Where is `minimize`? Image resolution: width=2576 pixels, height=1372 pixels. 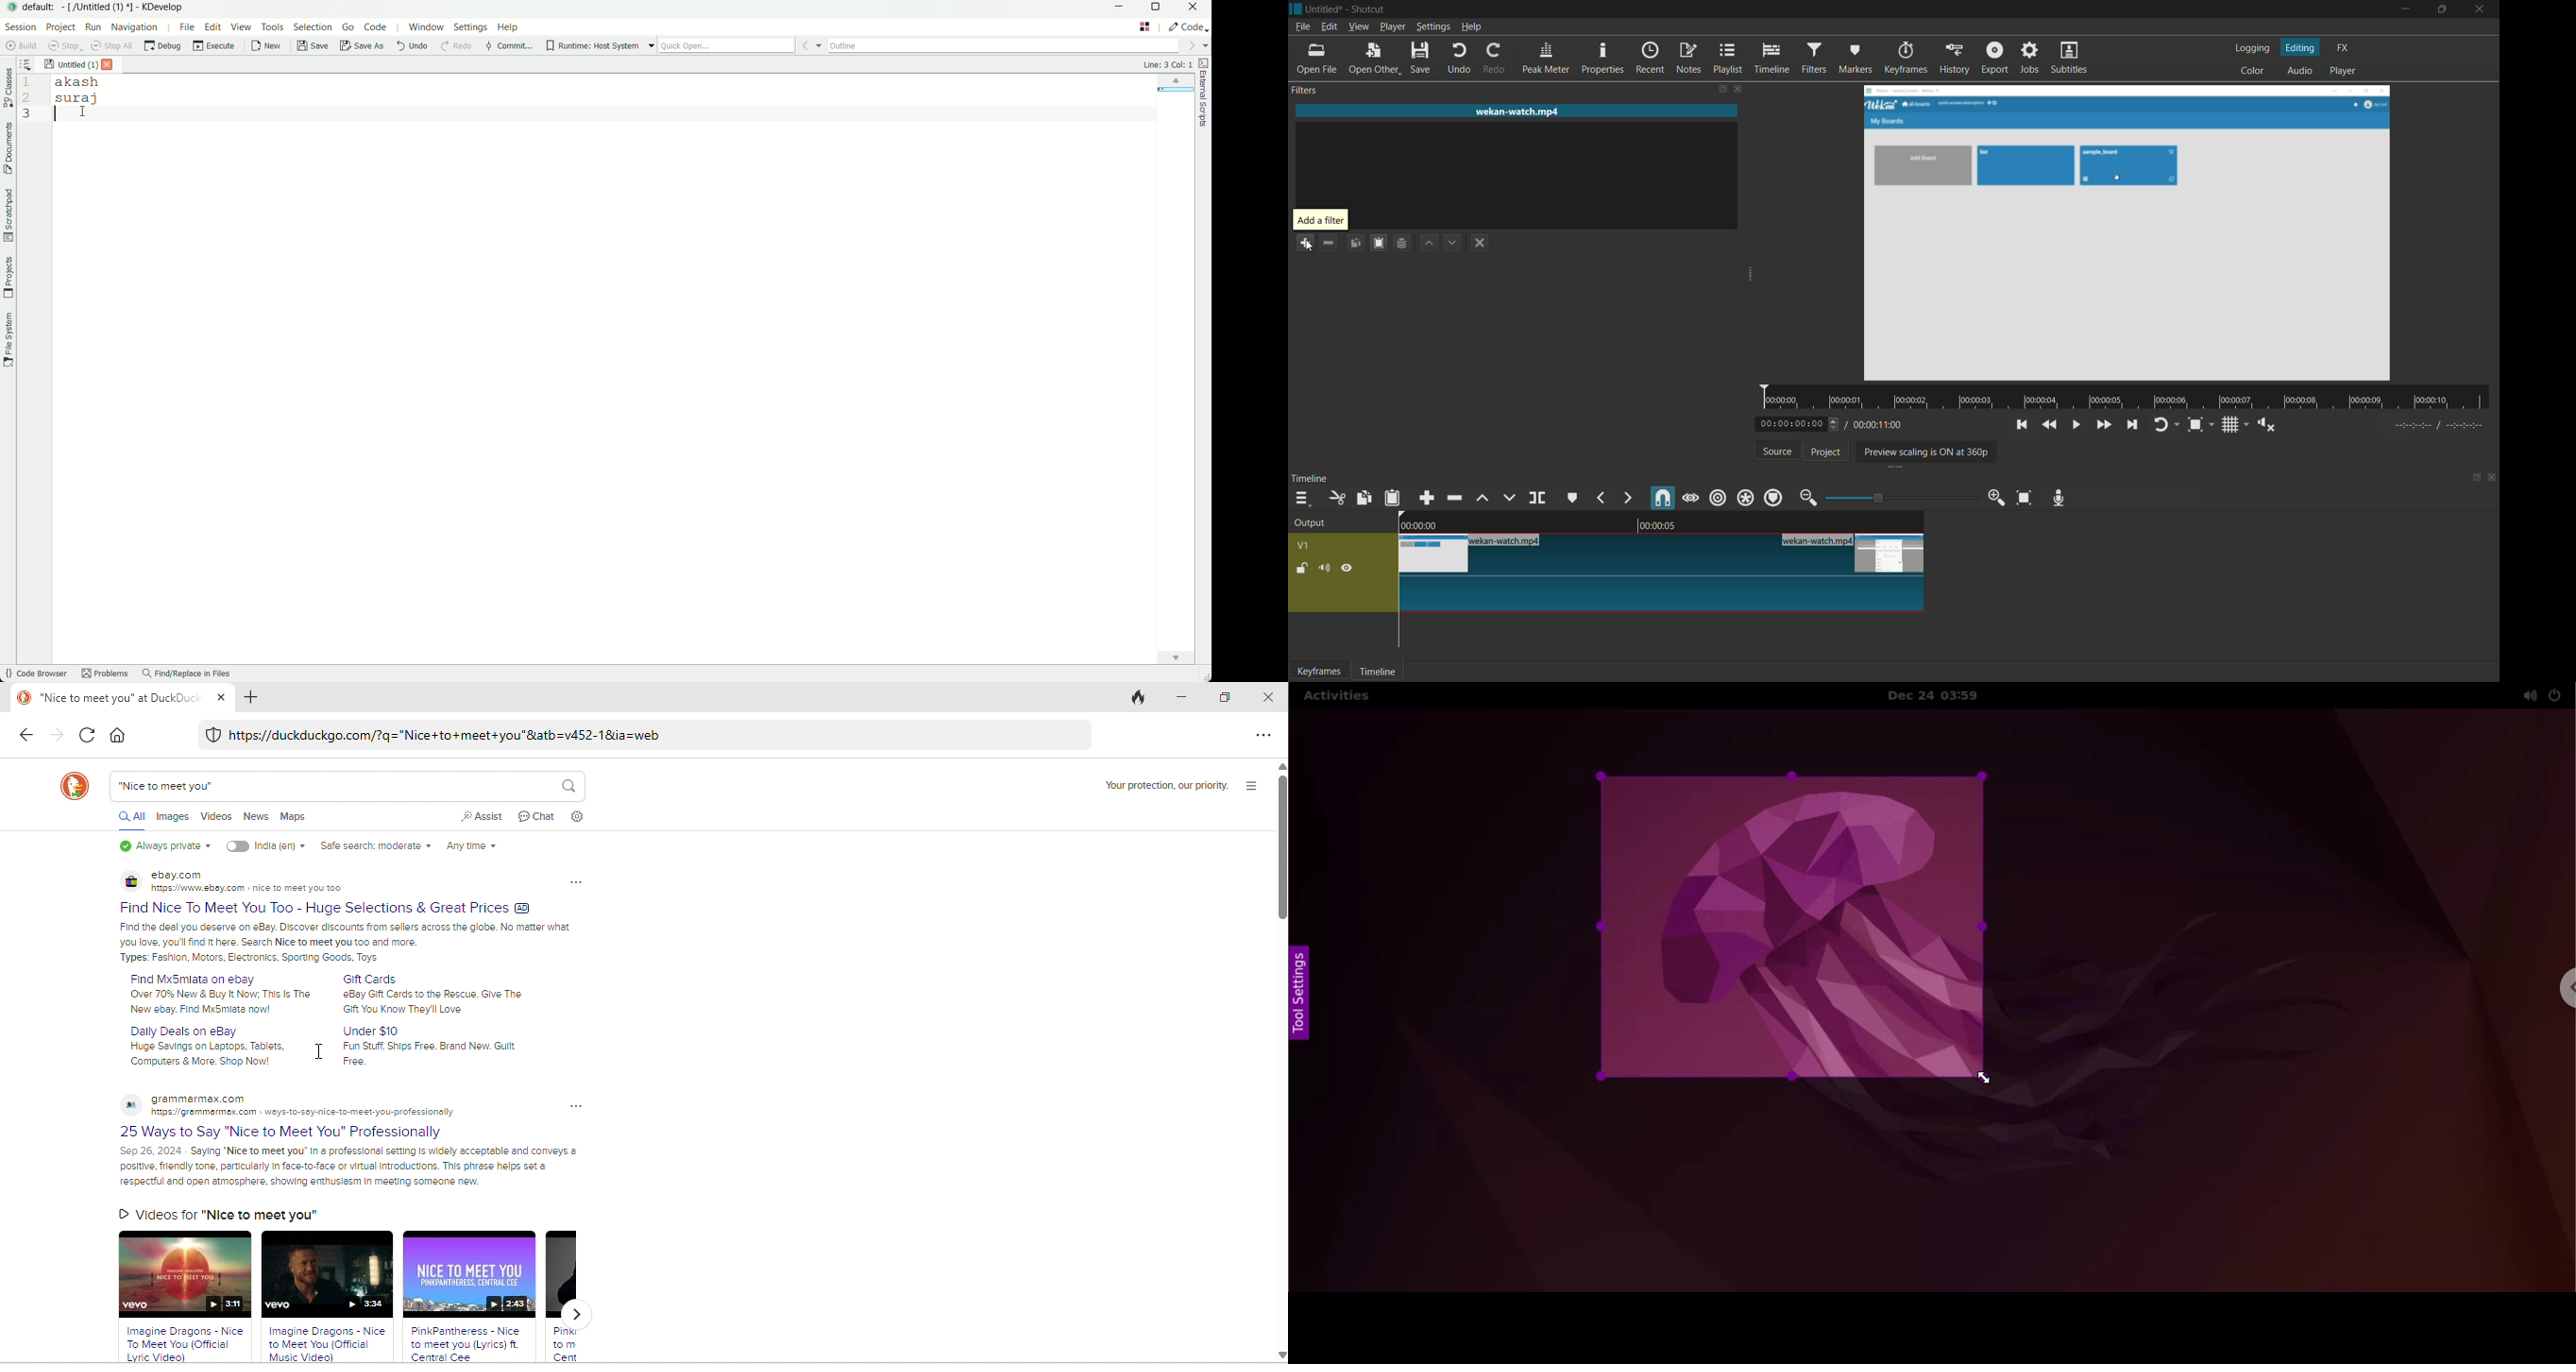
minimize is located at coordinates (1119, 9).